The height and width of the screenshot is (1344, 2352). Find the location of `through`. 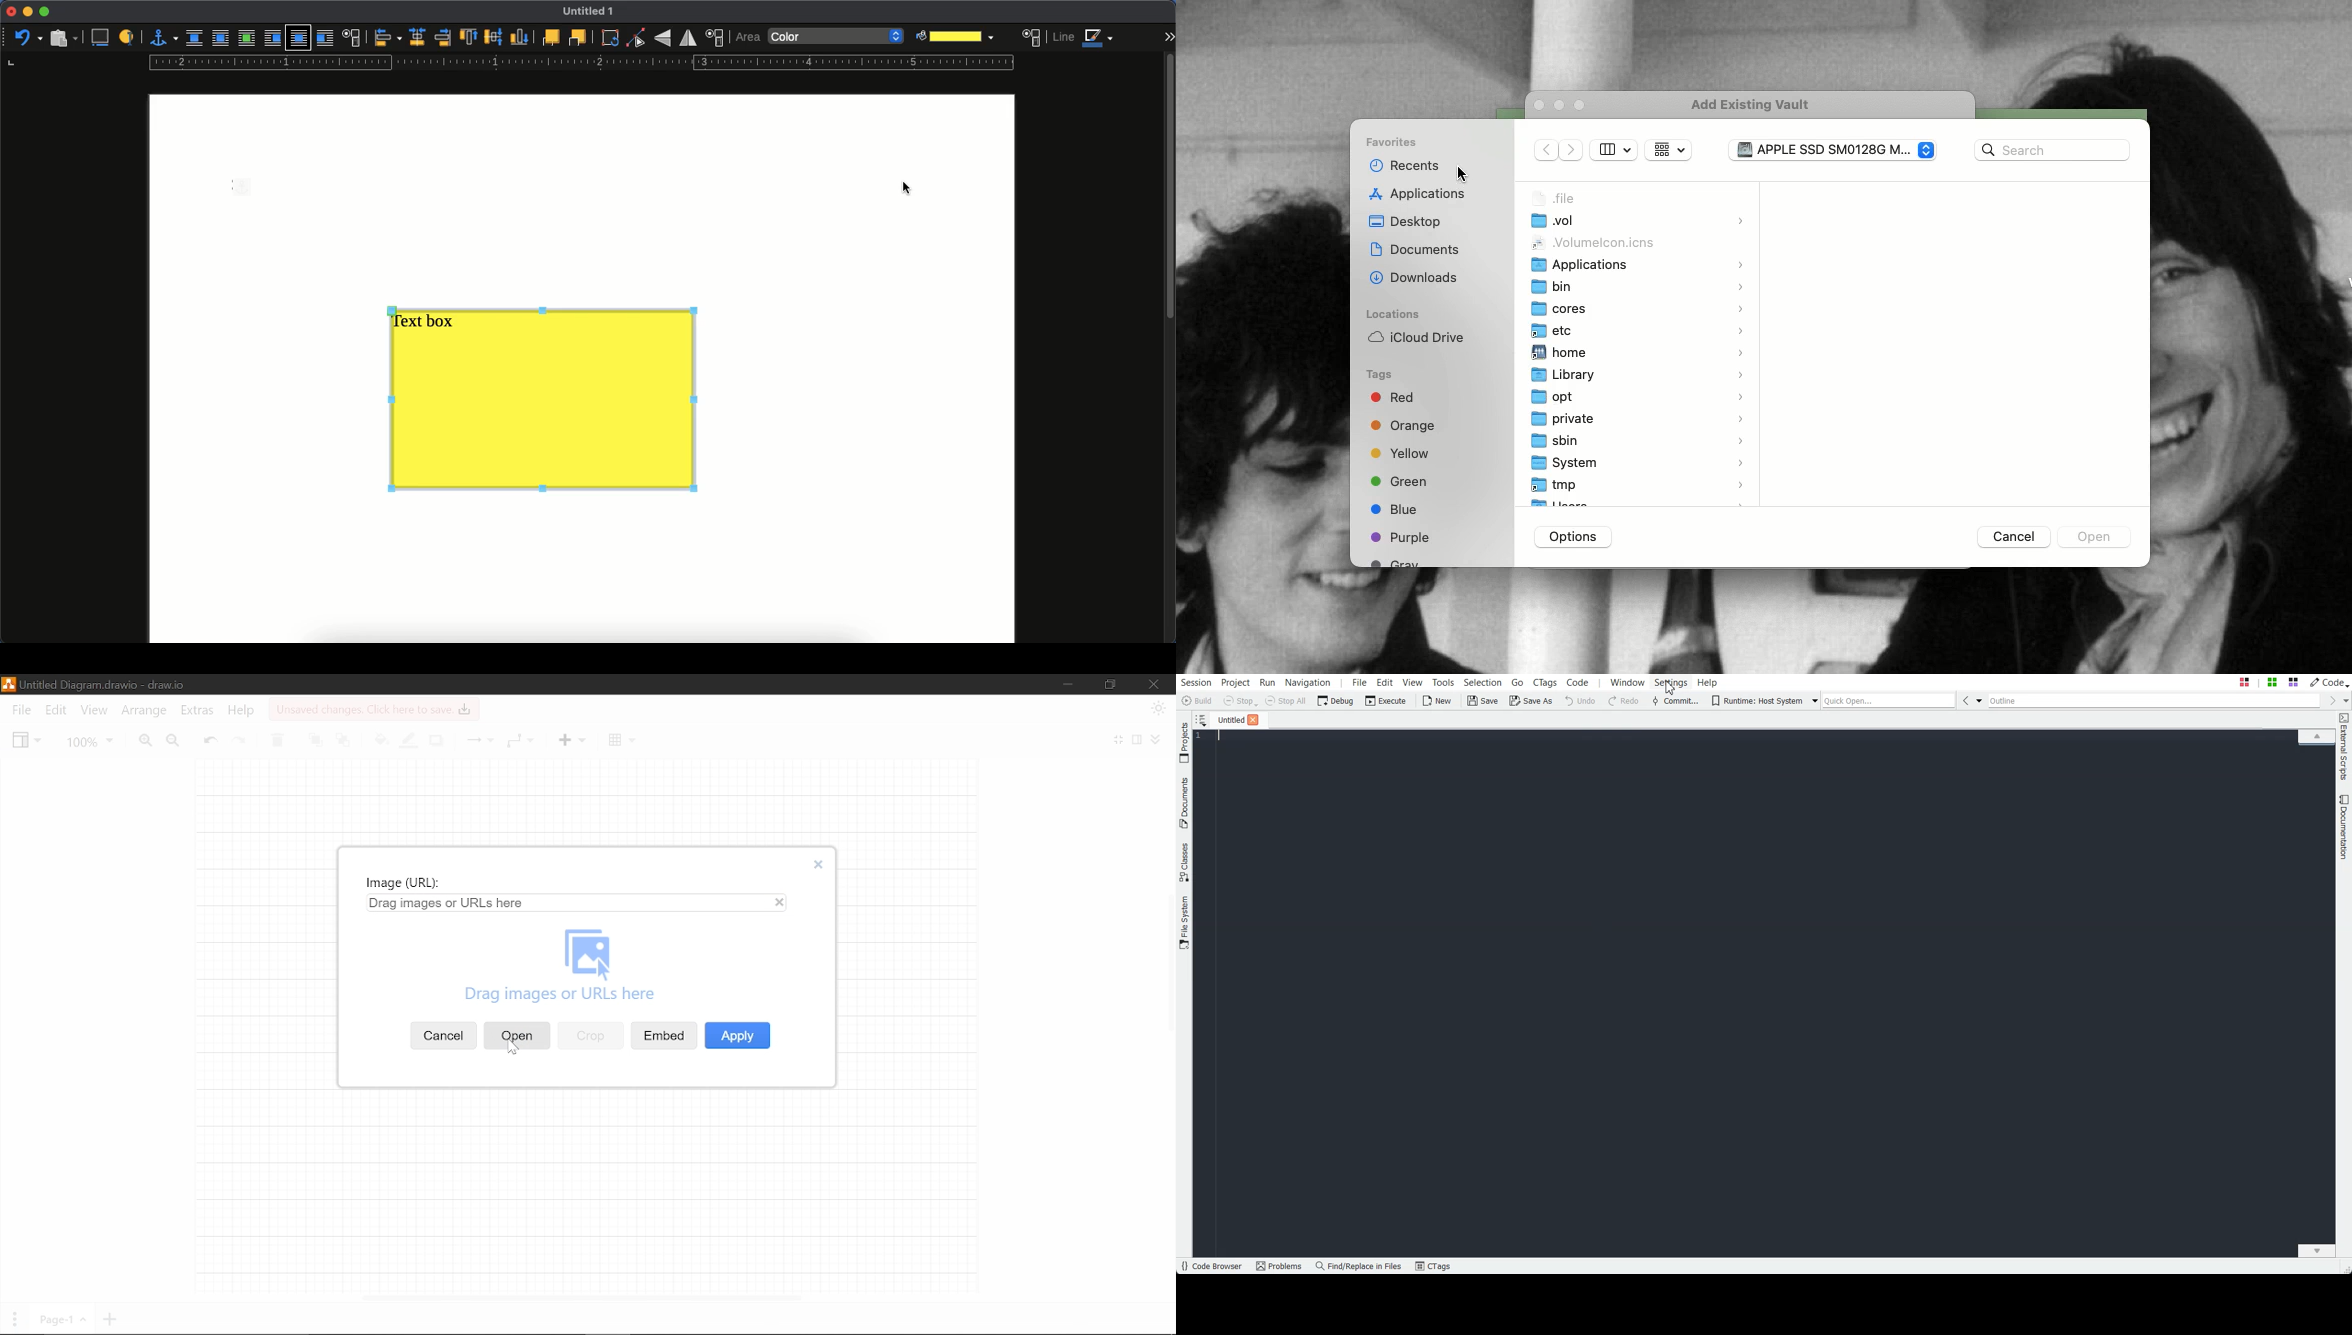

through is located at coordinates (299, 38).